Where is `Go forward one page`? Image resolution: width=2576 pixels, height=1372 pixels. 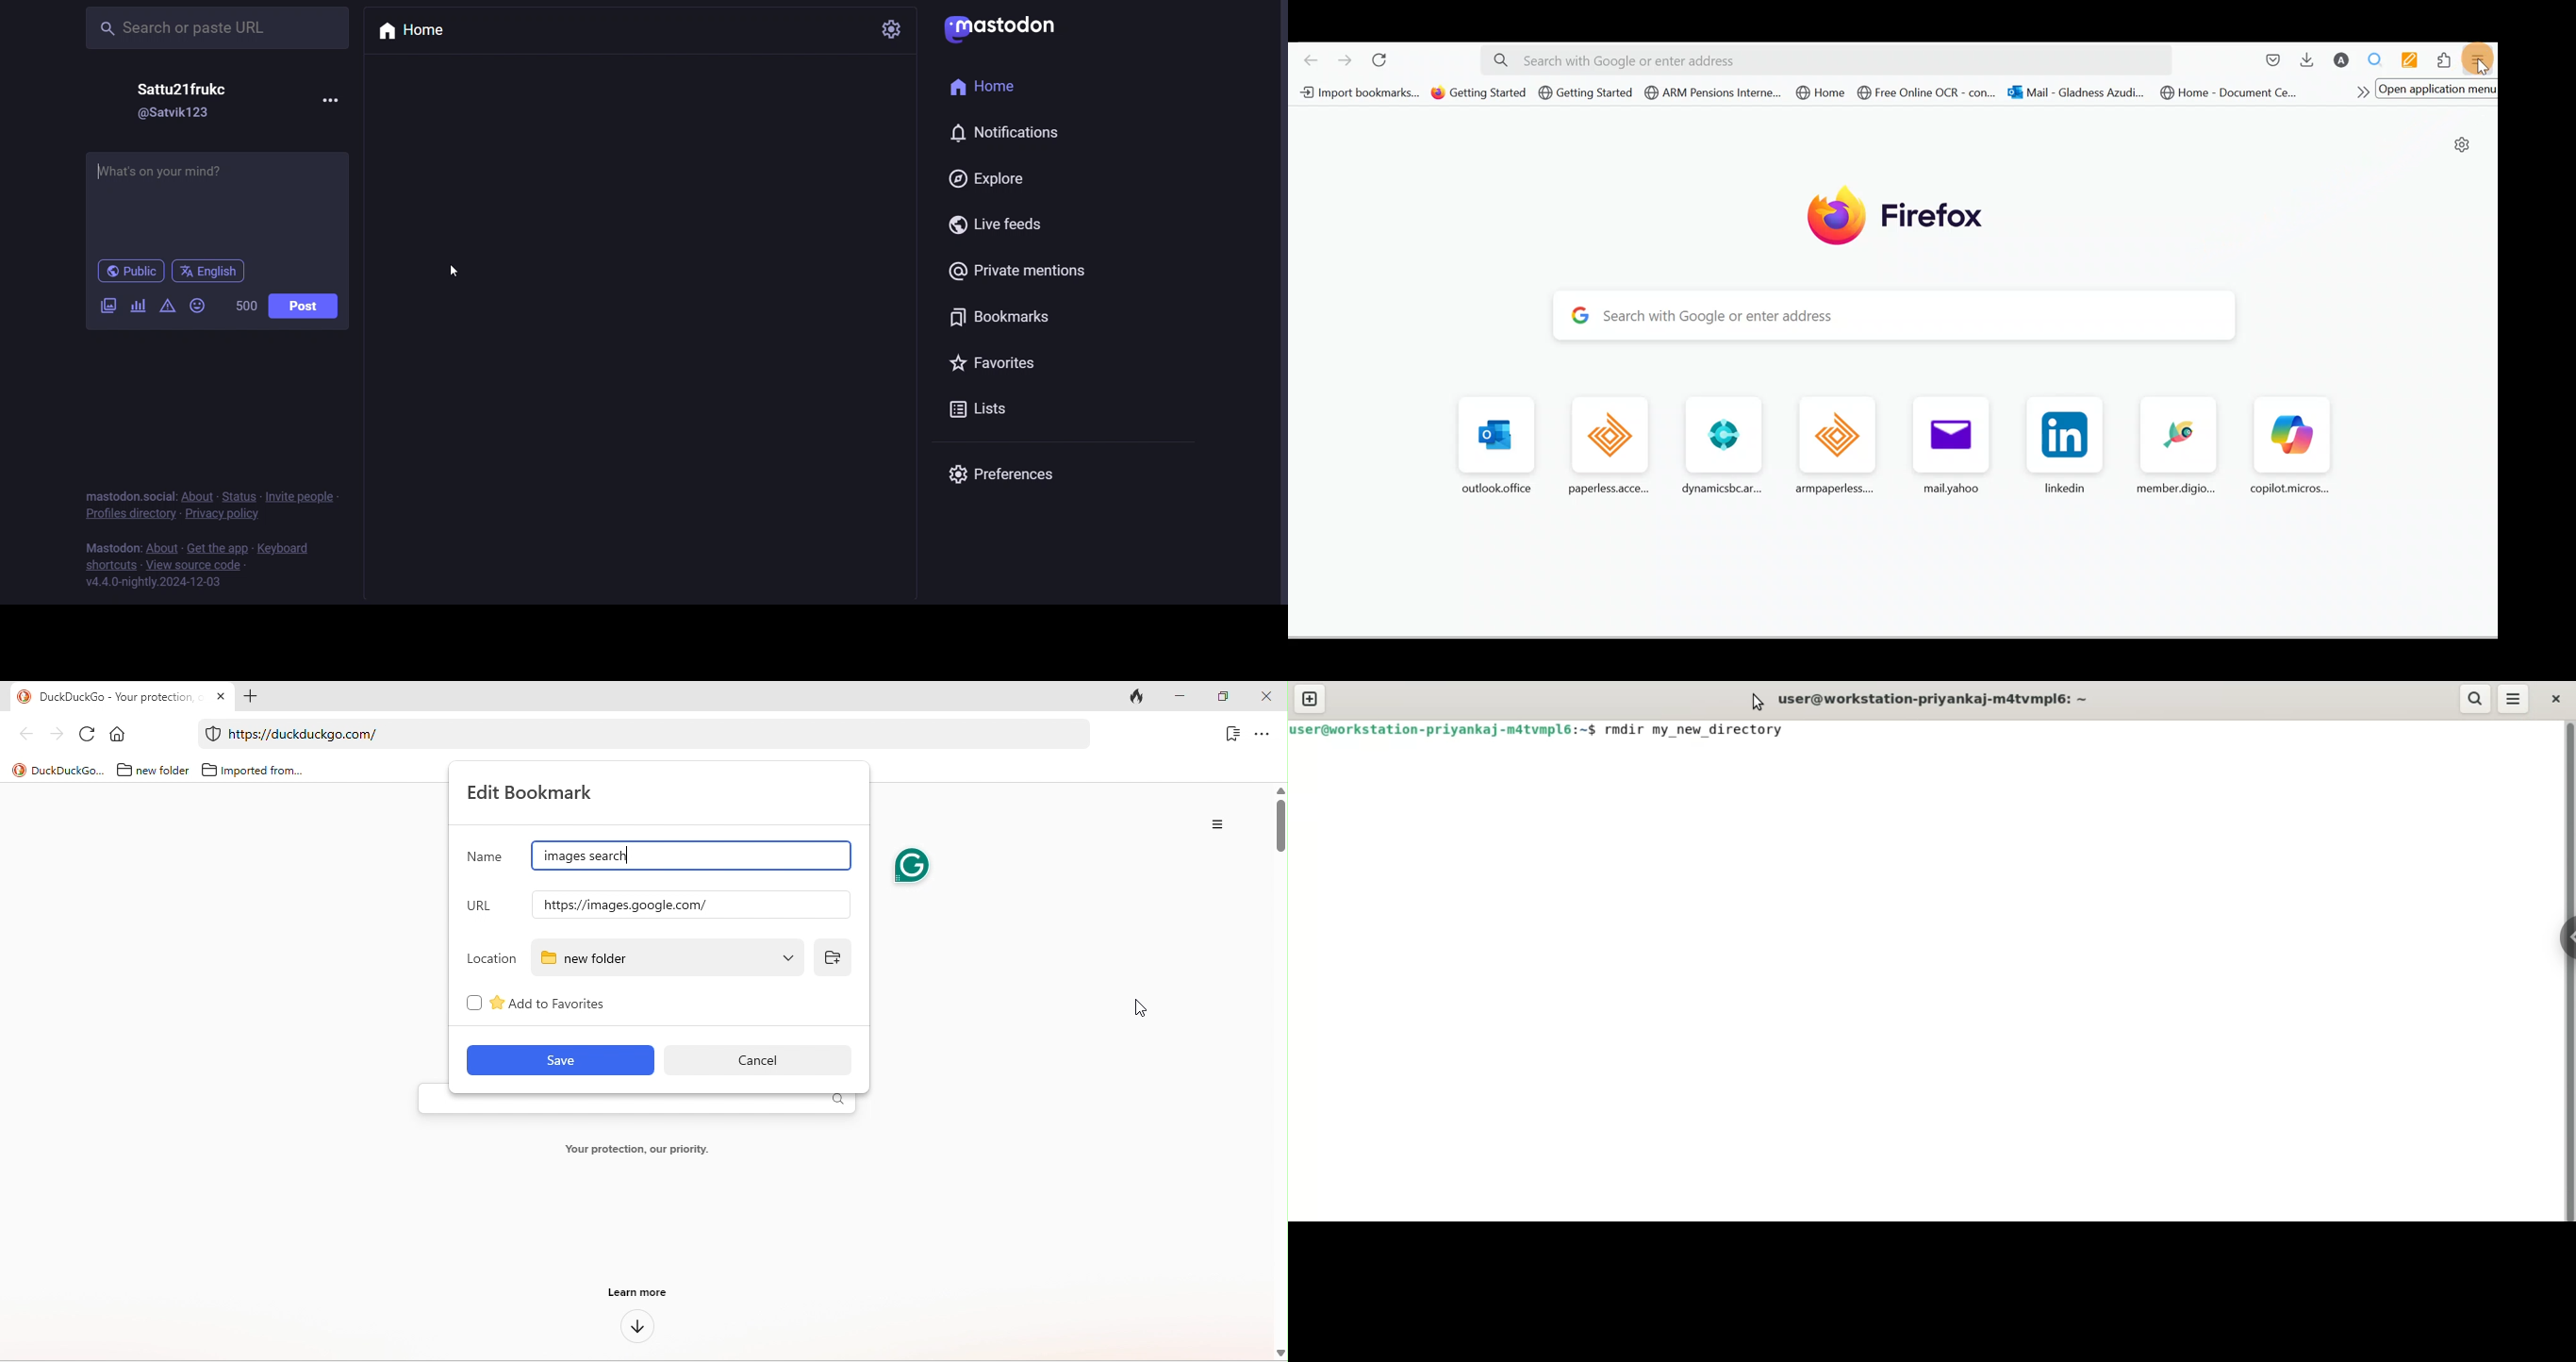
Go forward one page is located at coordinates (1347, 62).